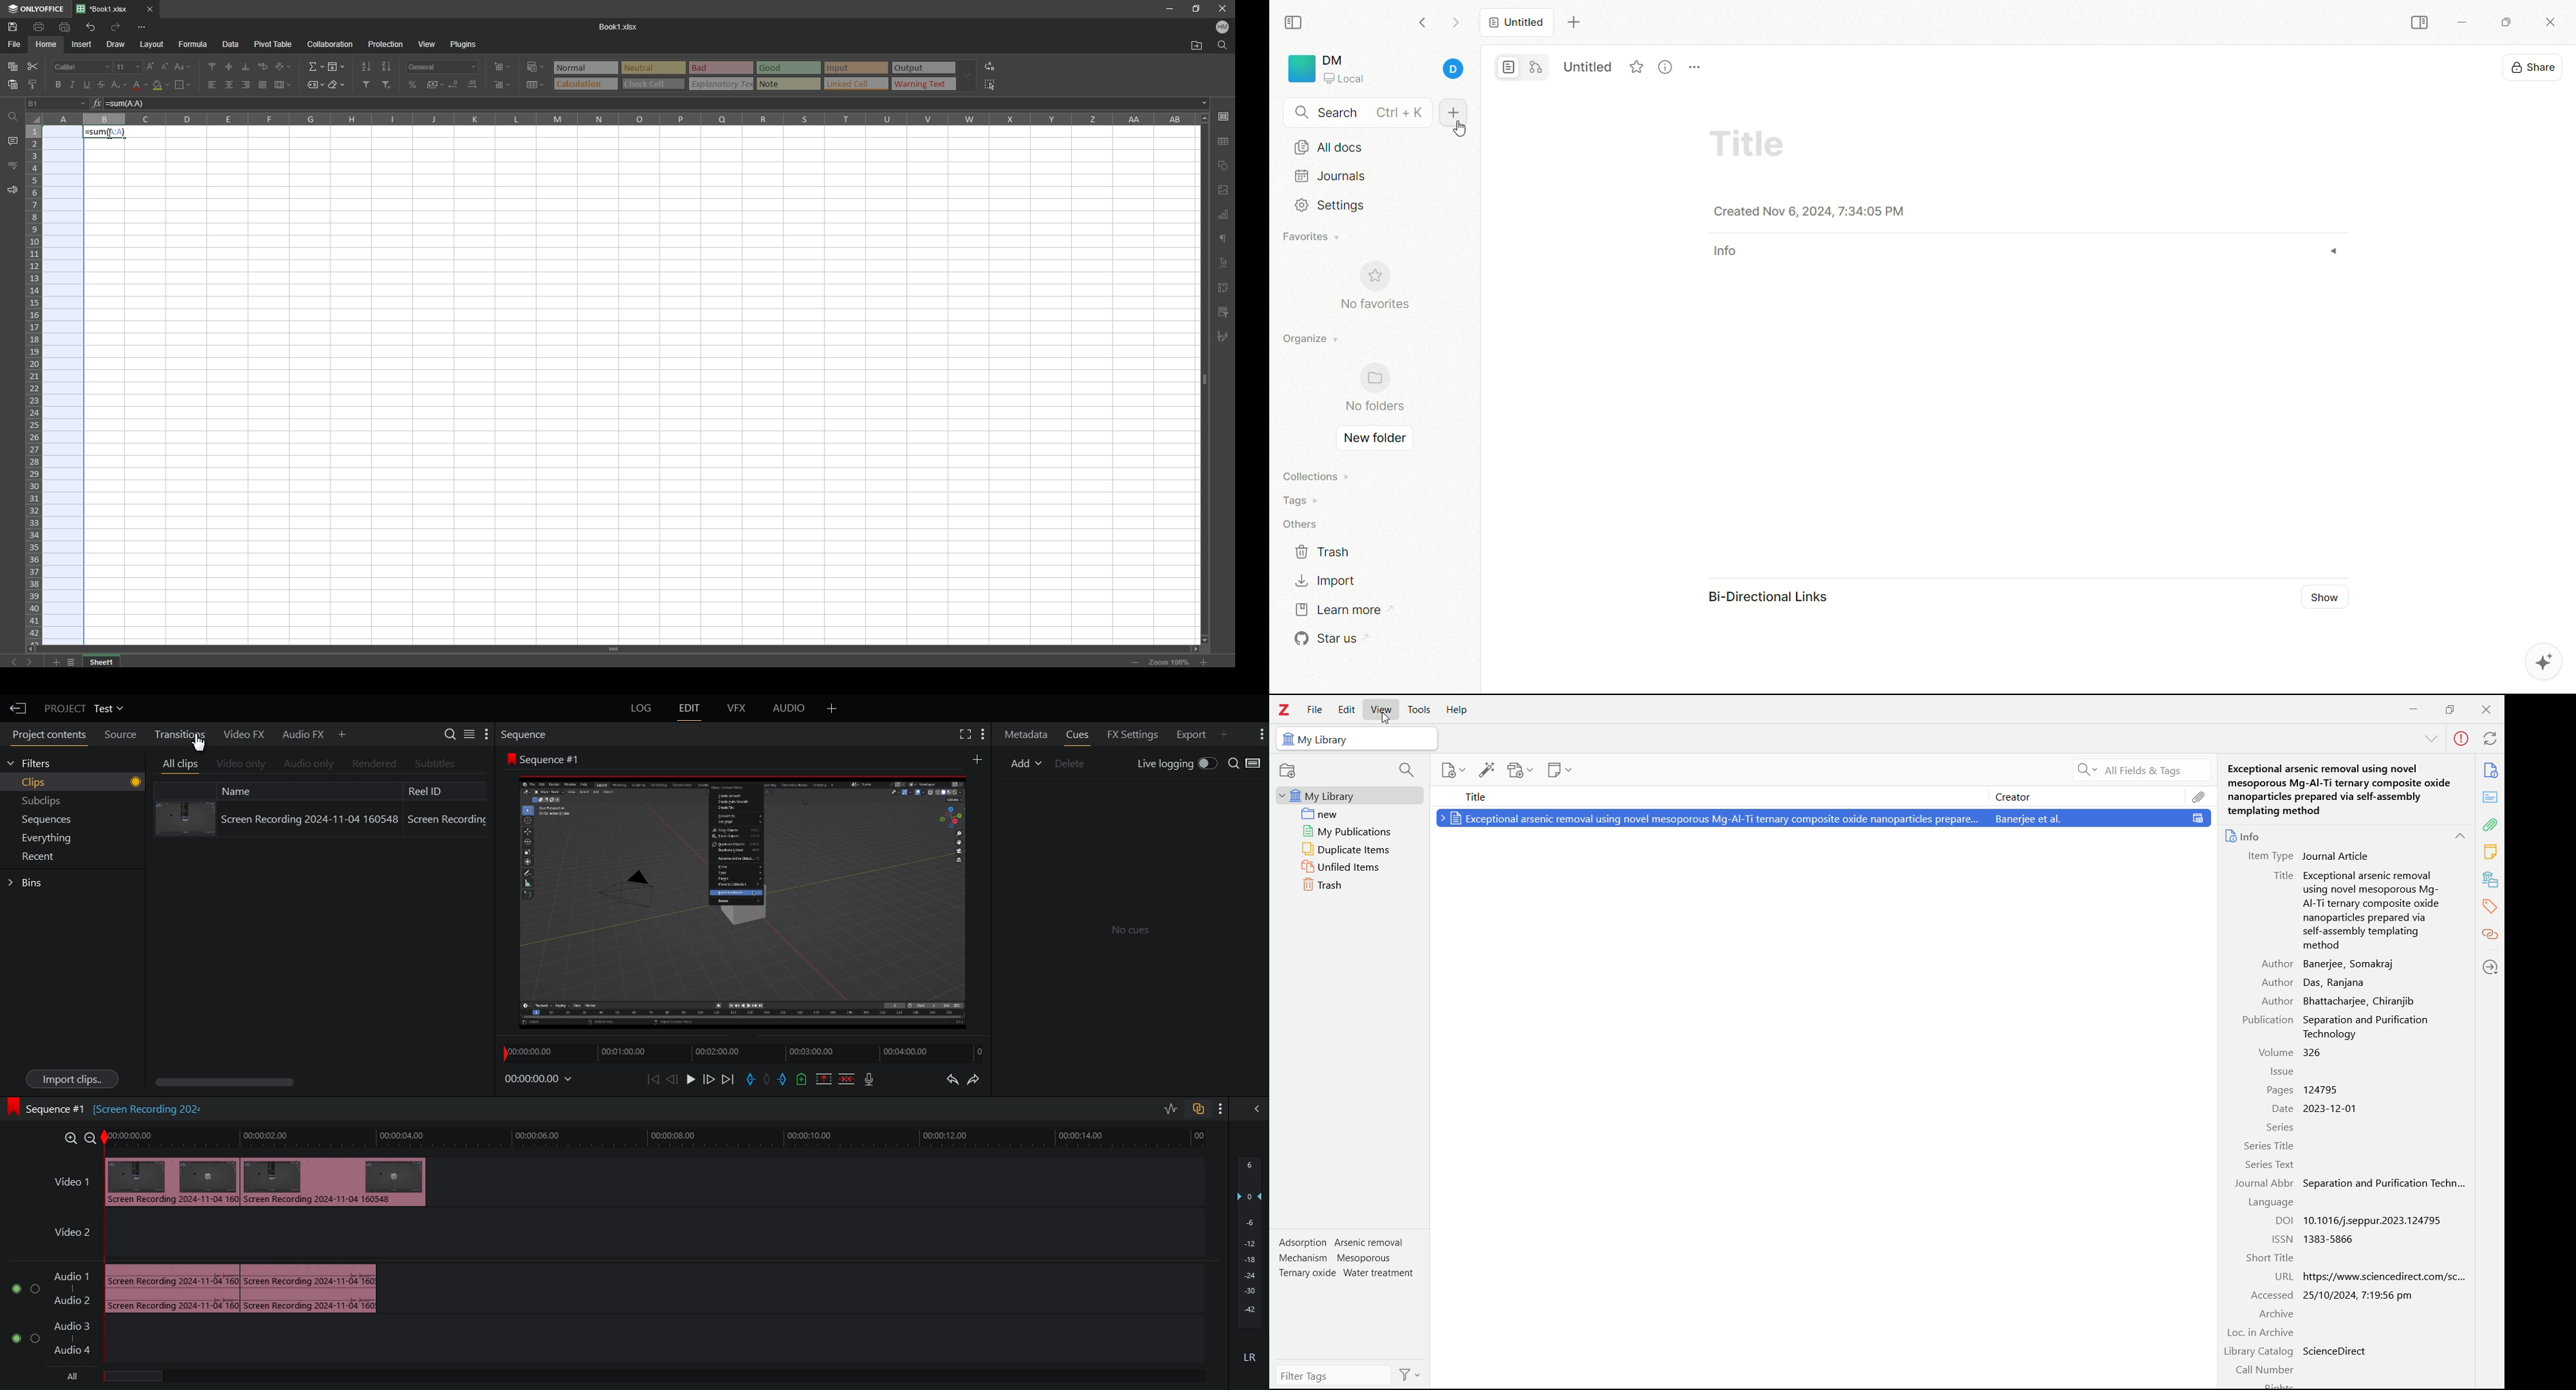 The image size is (2576, 1400). Describe the element at coordinates (71, 1300) in the screenshot. I see `Audio track 2` at that location.